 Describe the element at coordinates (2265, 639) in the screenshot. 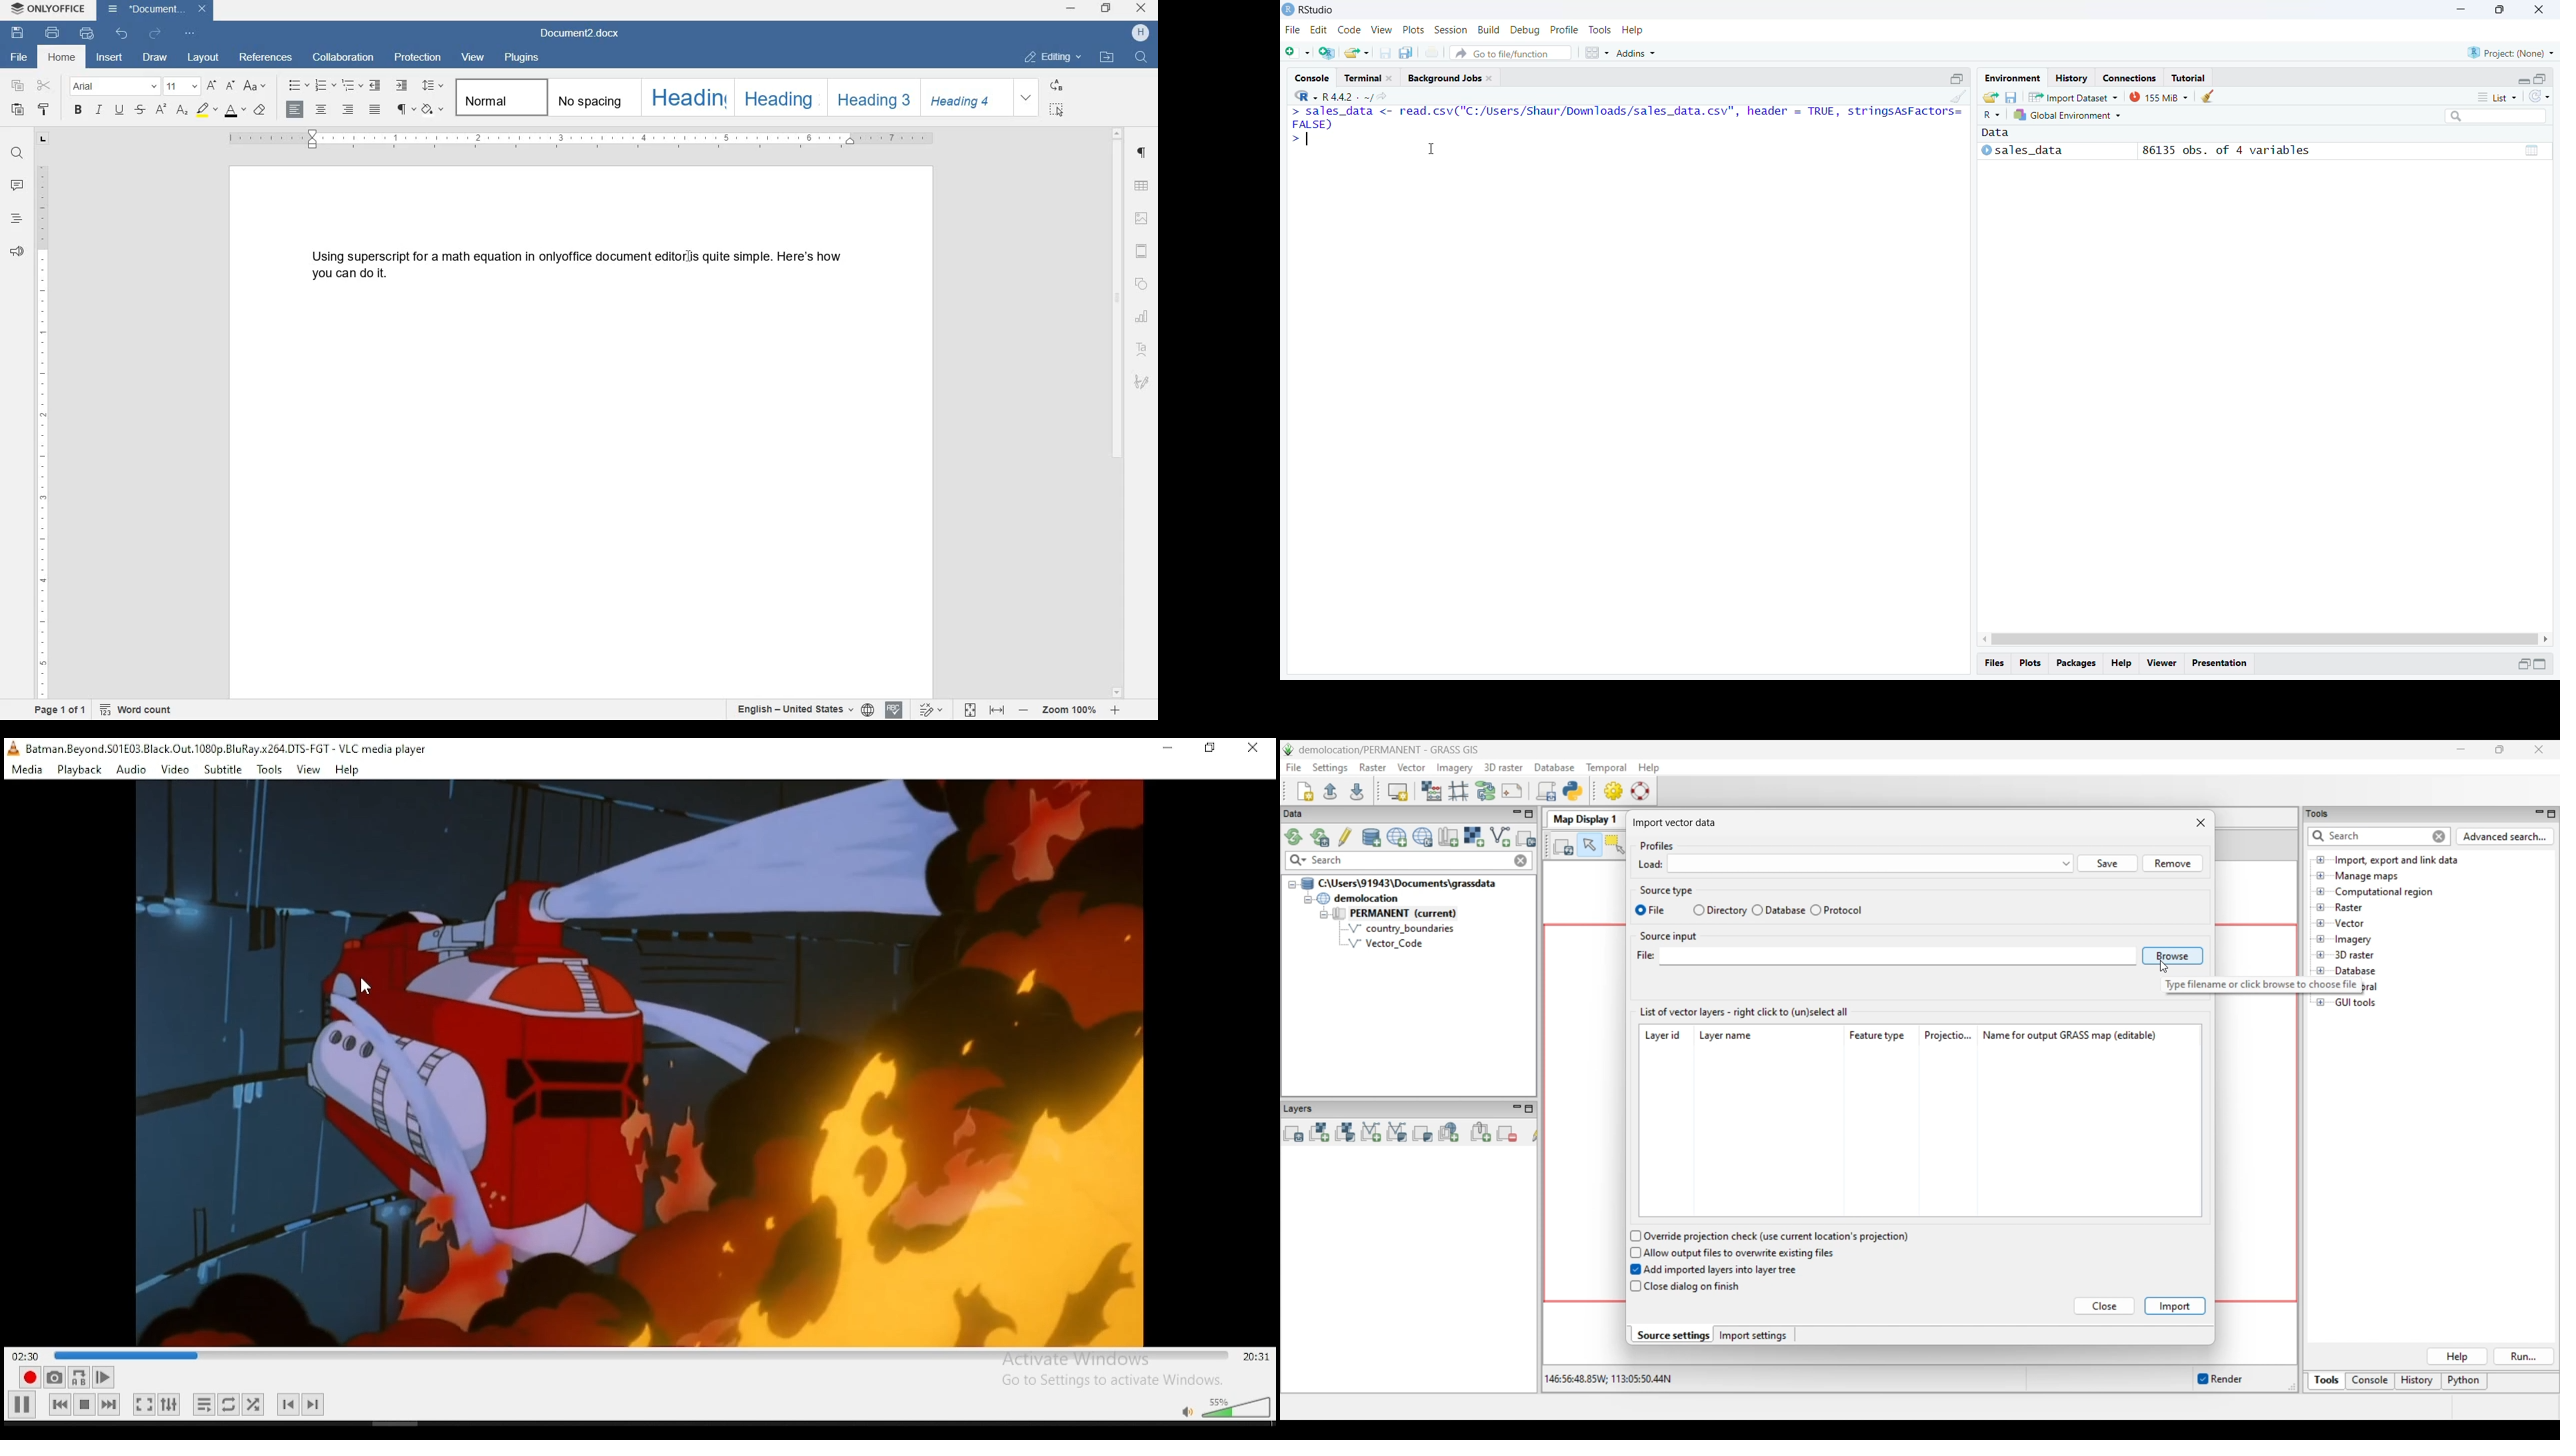

I see `Scrollbar` at that location.